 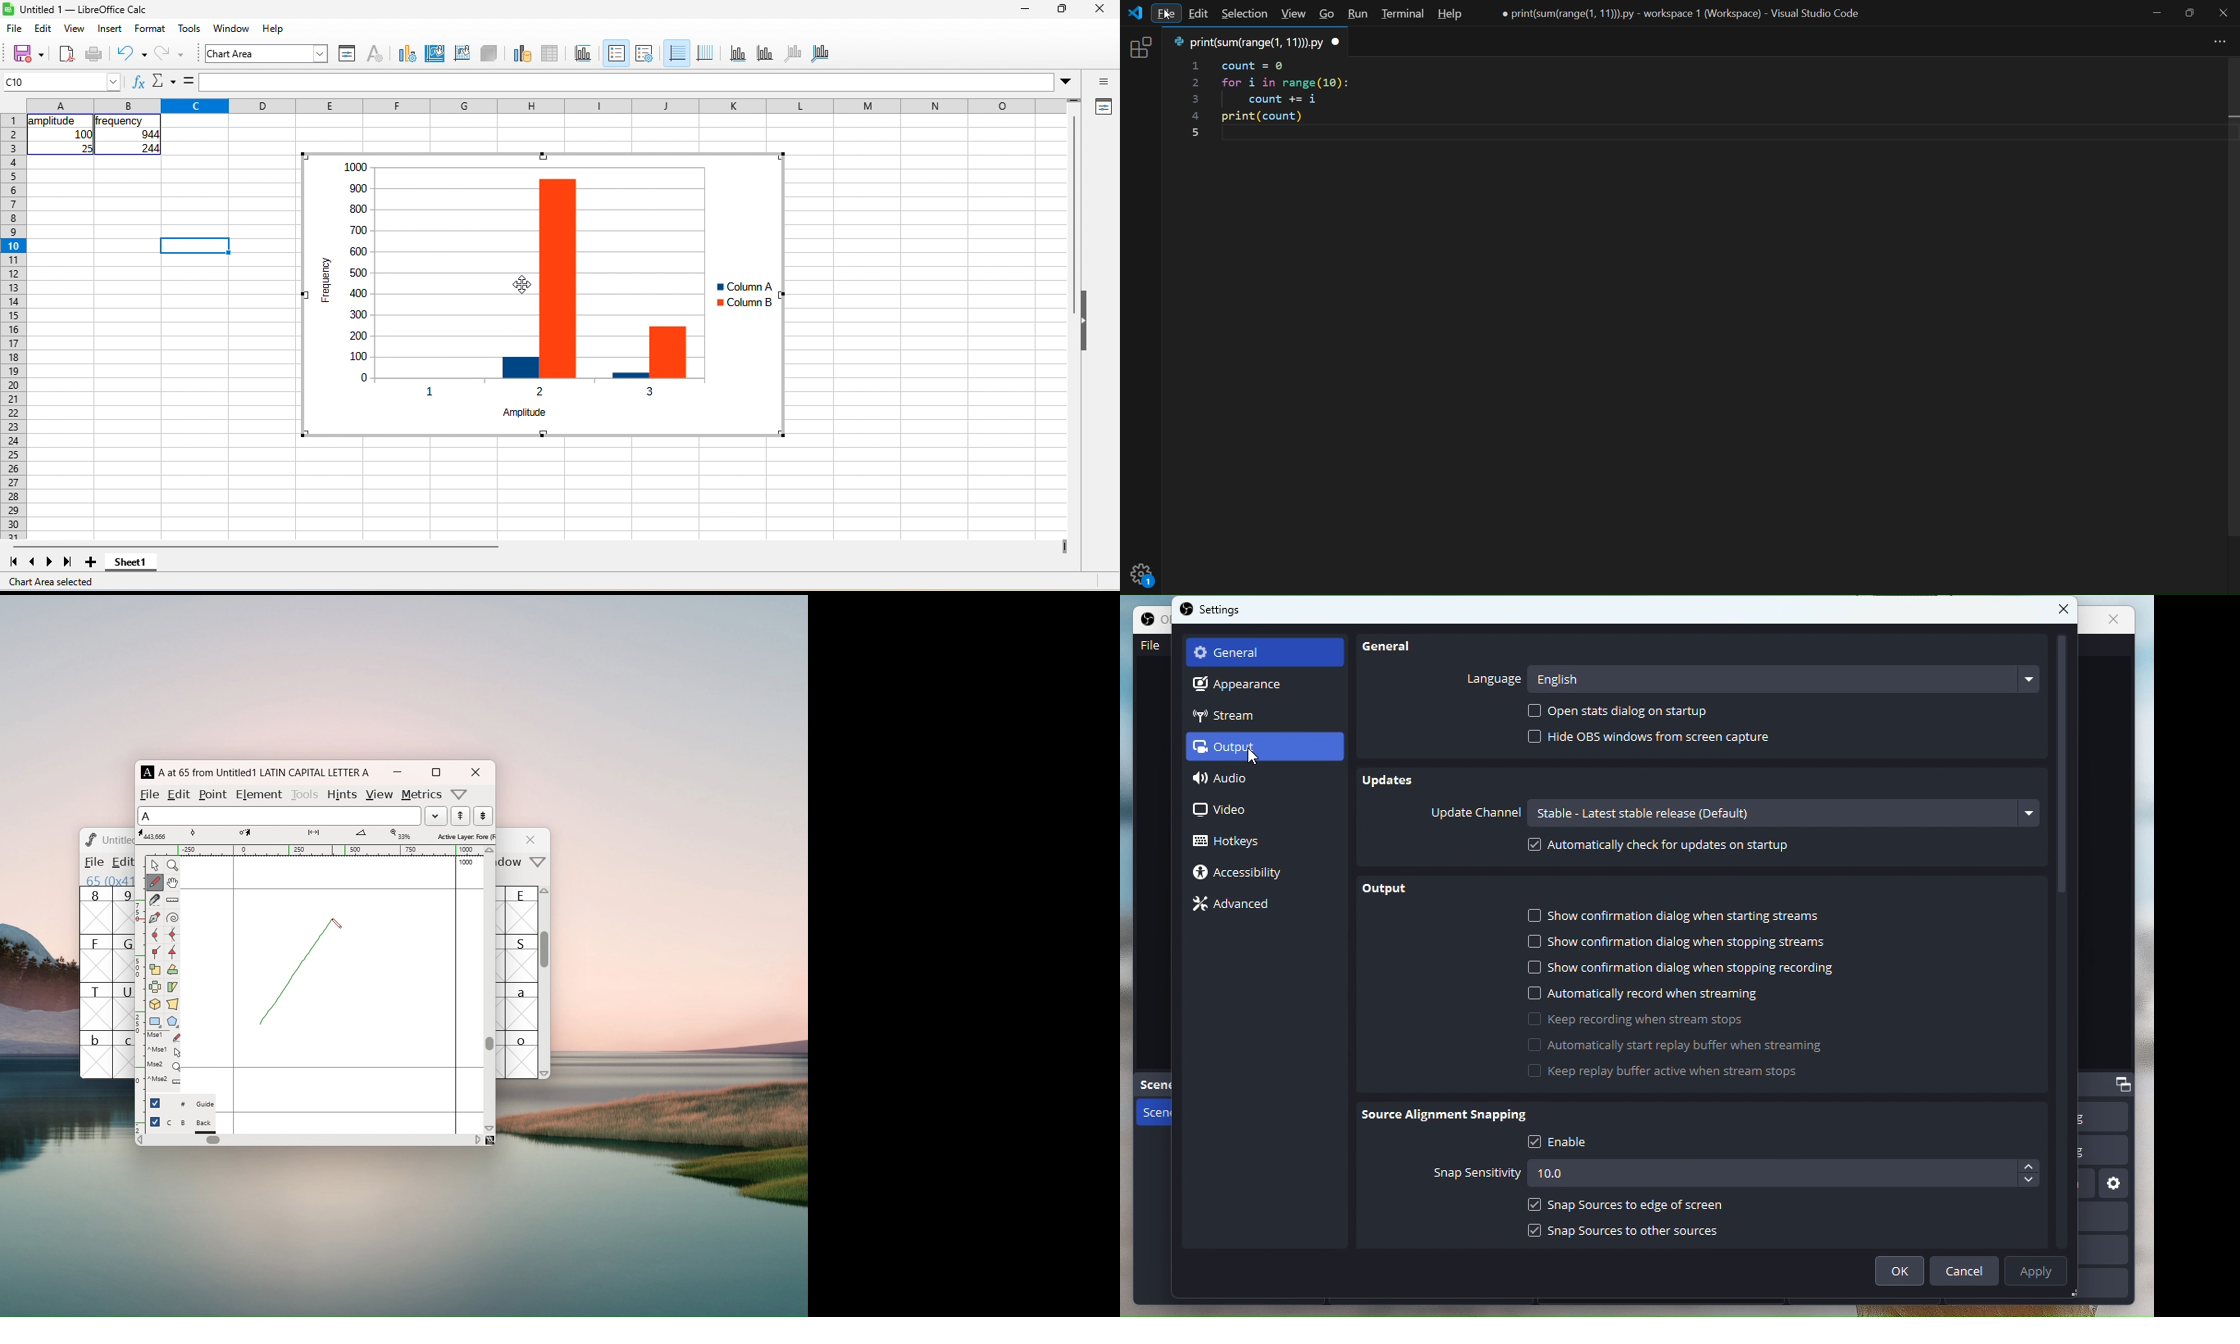 I want to click on ^Mse2, so click(x=164, y=1050).